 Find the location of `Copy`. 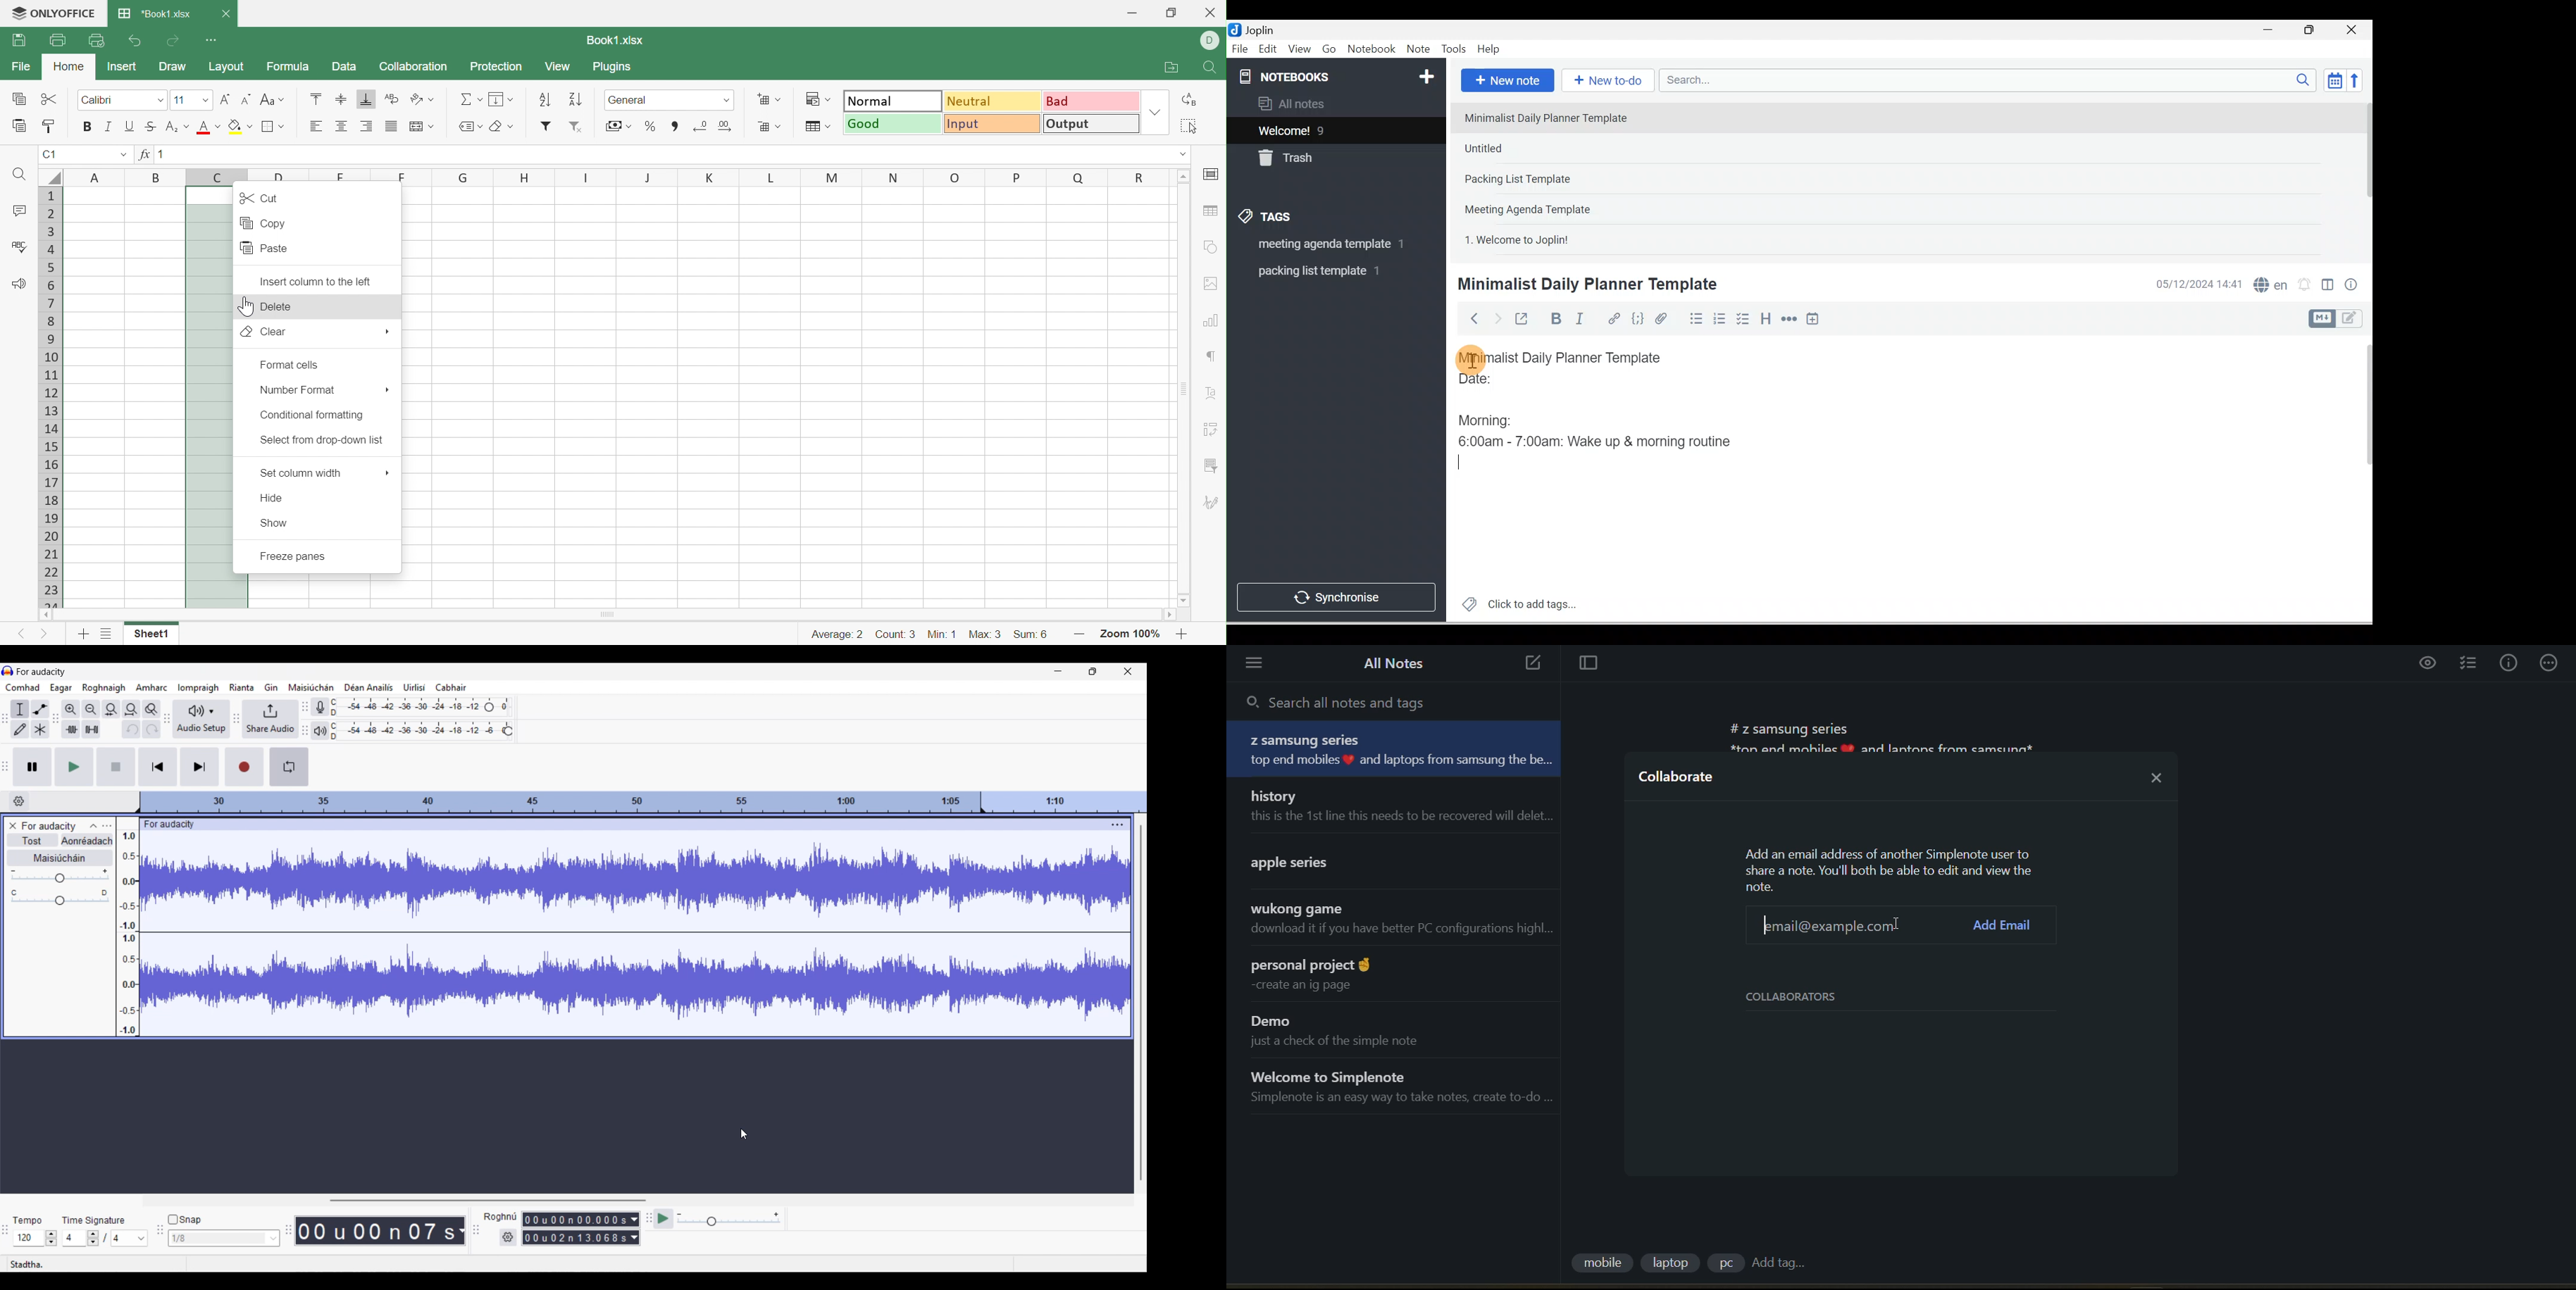

Copy is located at coordinates (20, 99).